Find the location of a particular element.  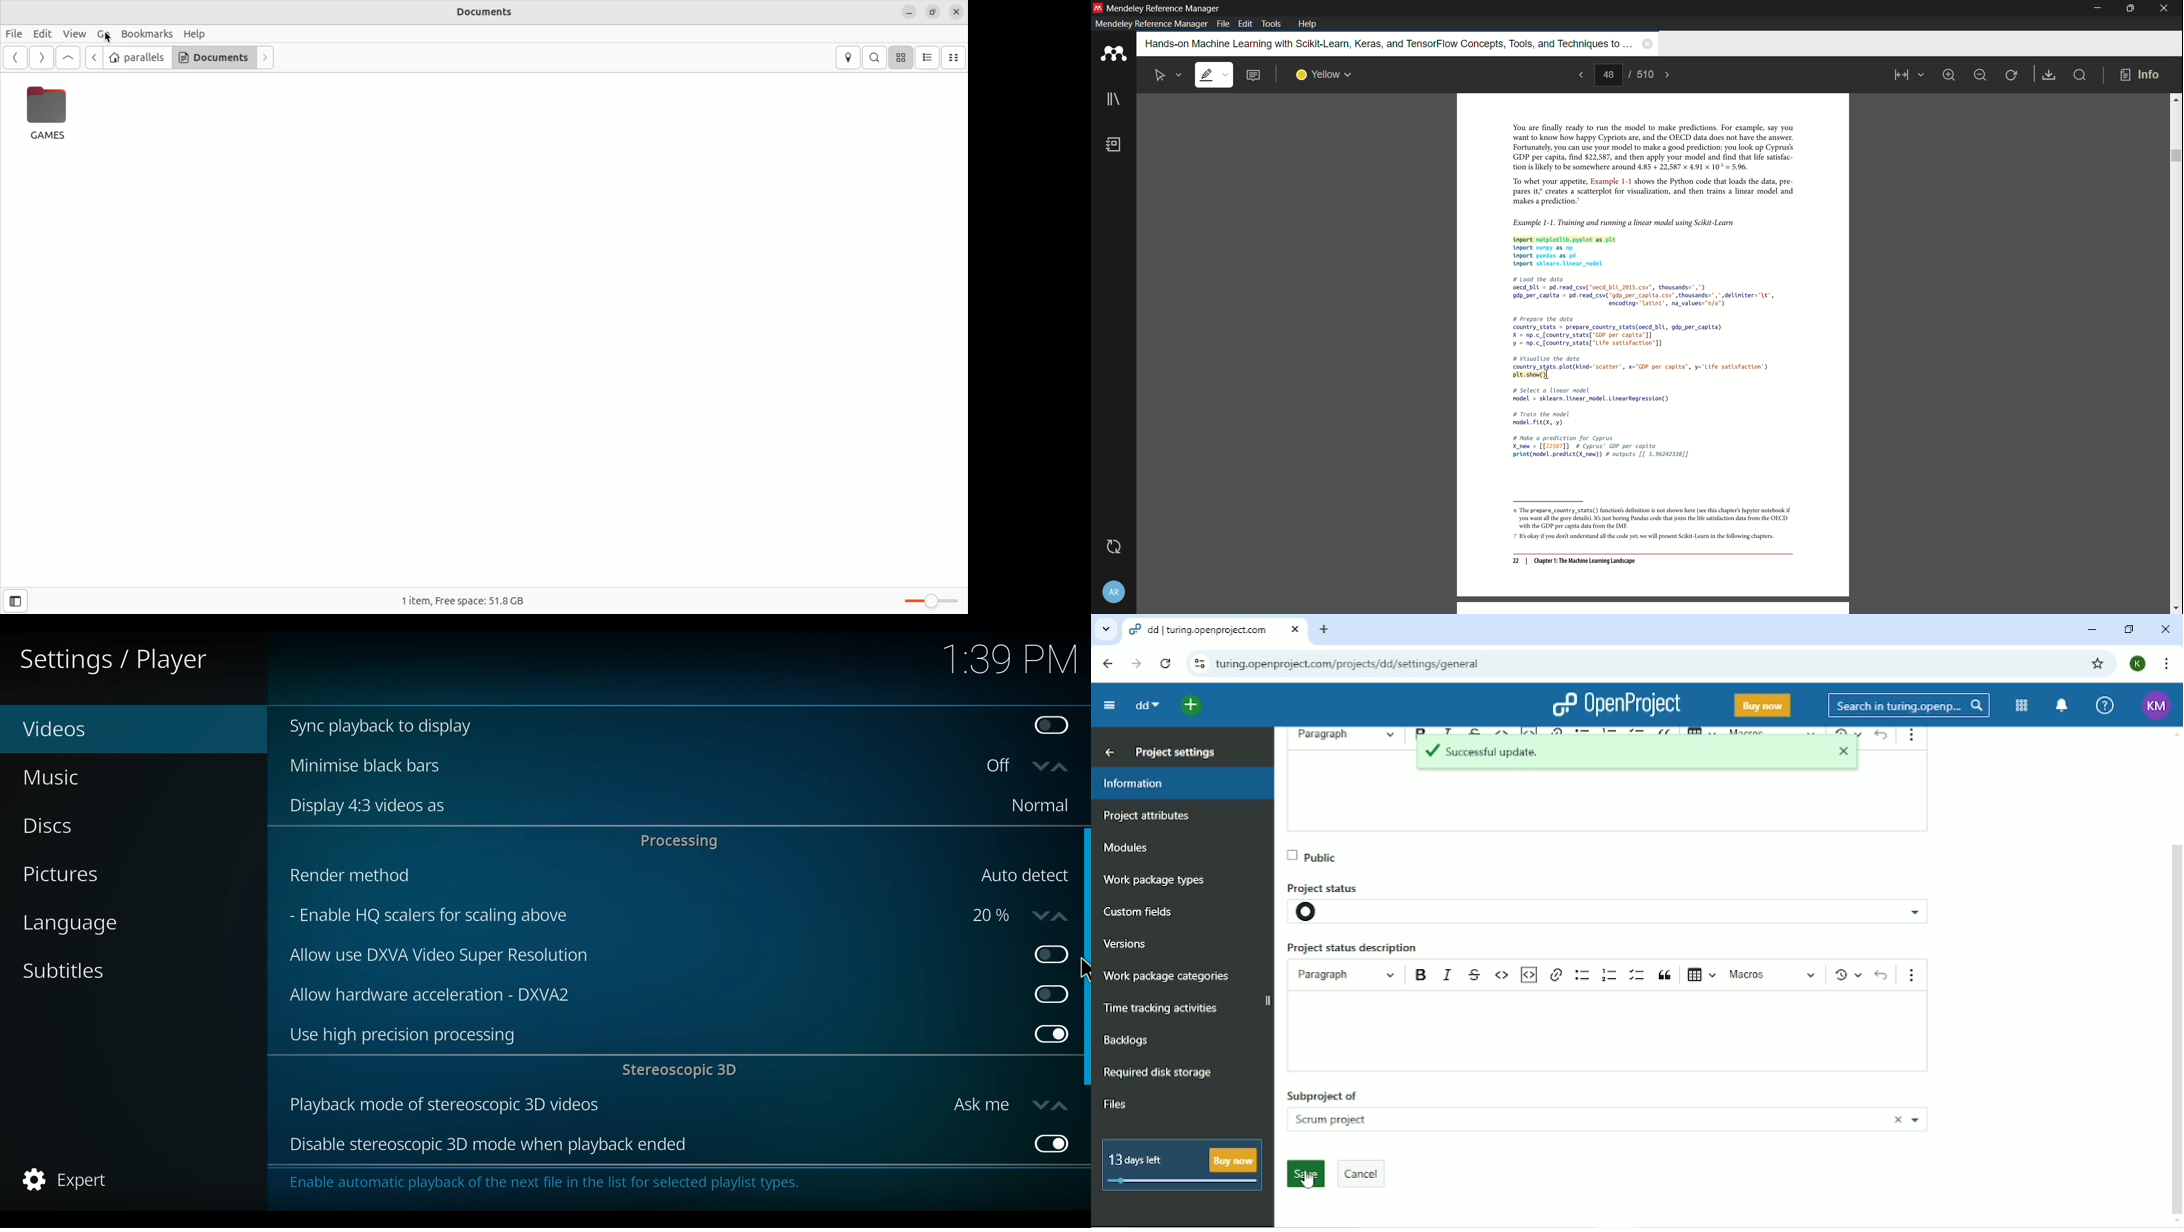

Customize and control google chrome is located at coordinates (2167, 664).